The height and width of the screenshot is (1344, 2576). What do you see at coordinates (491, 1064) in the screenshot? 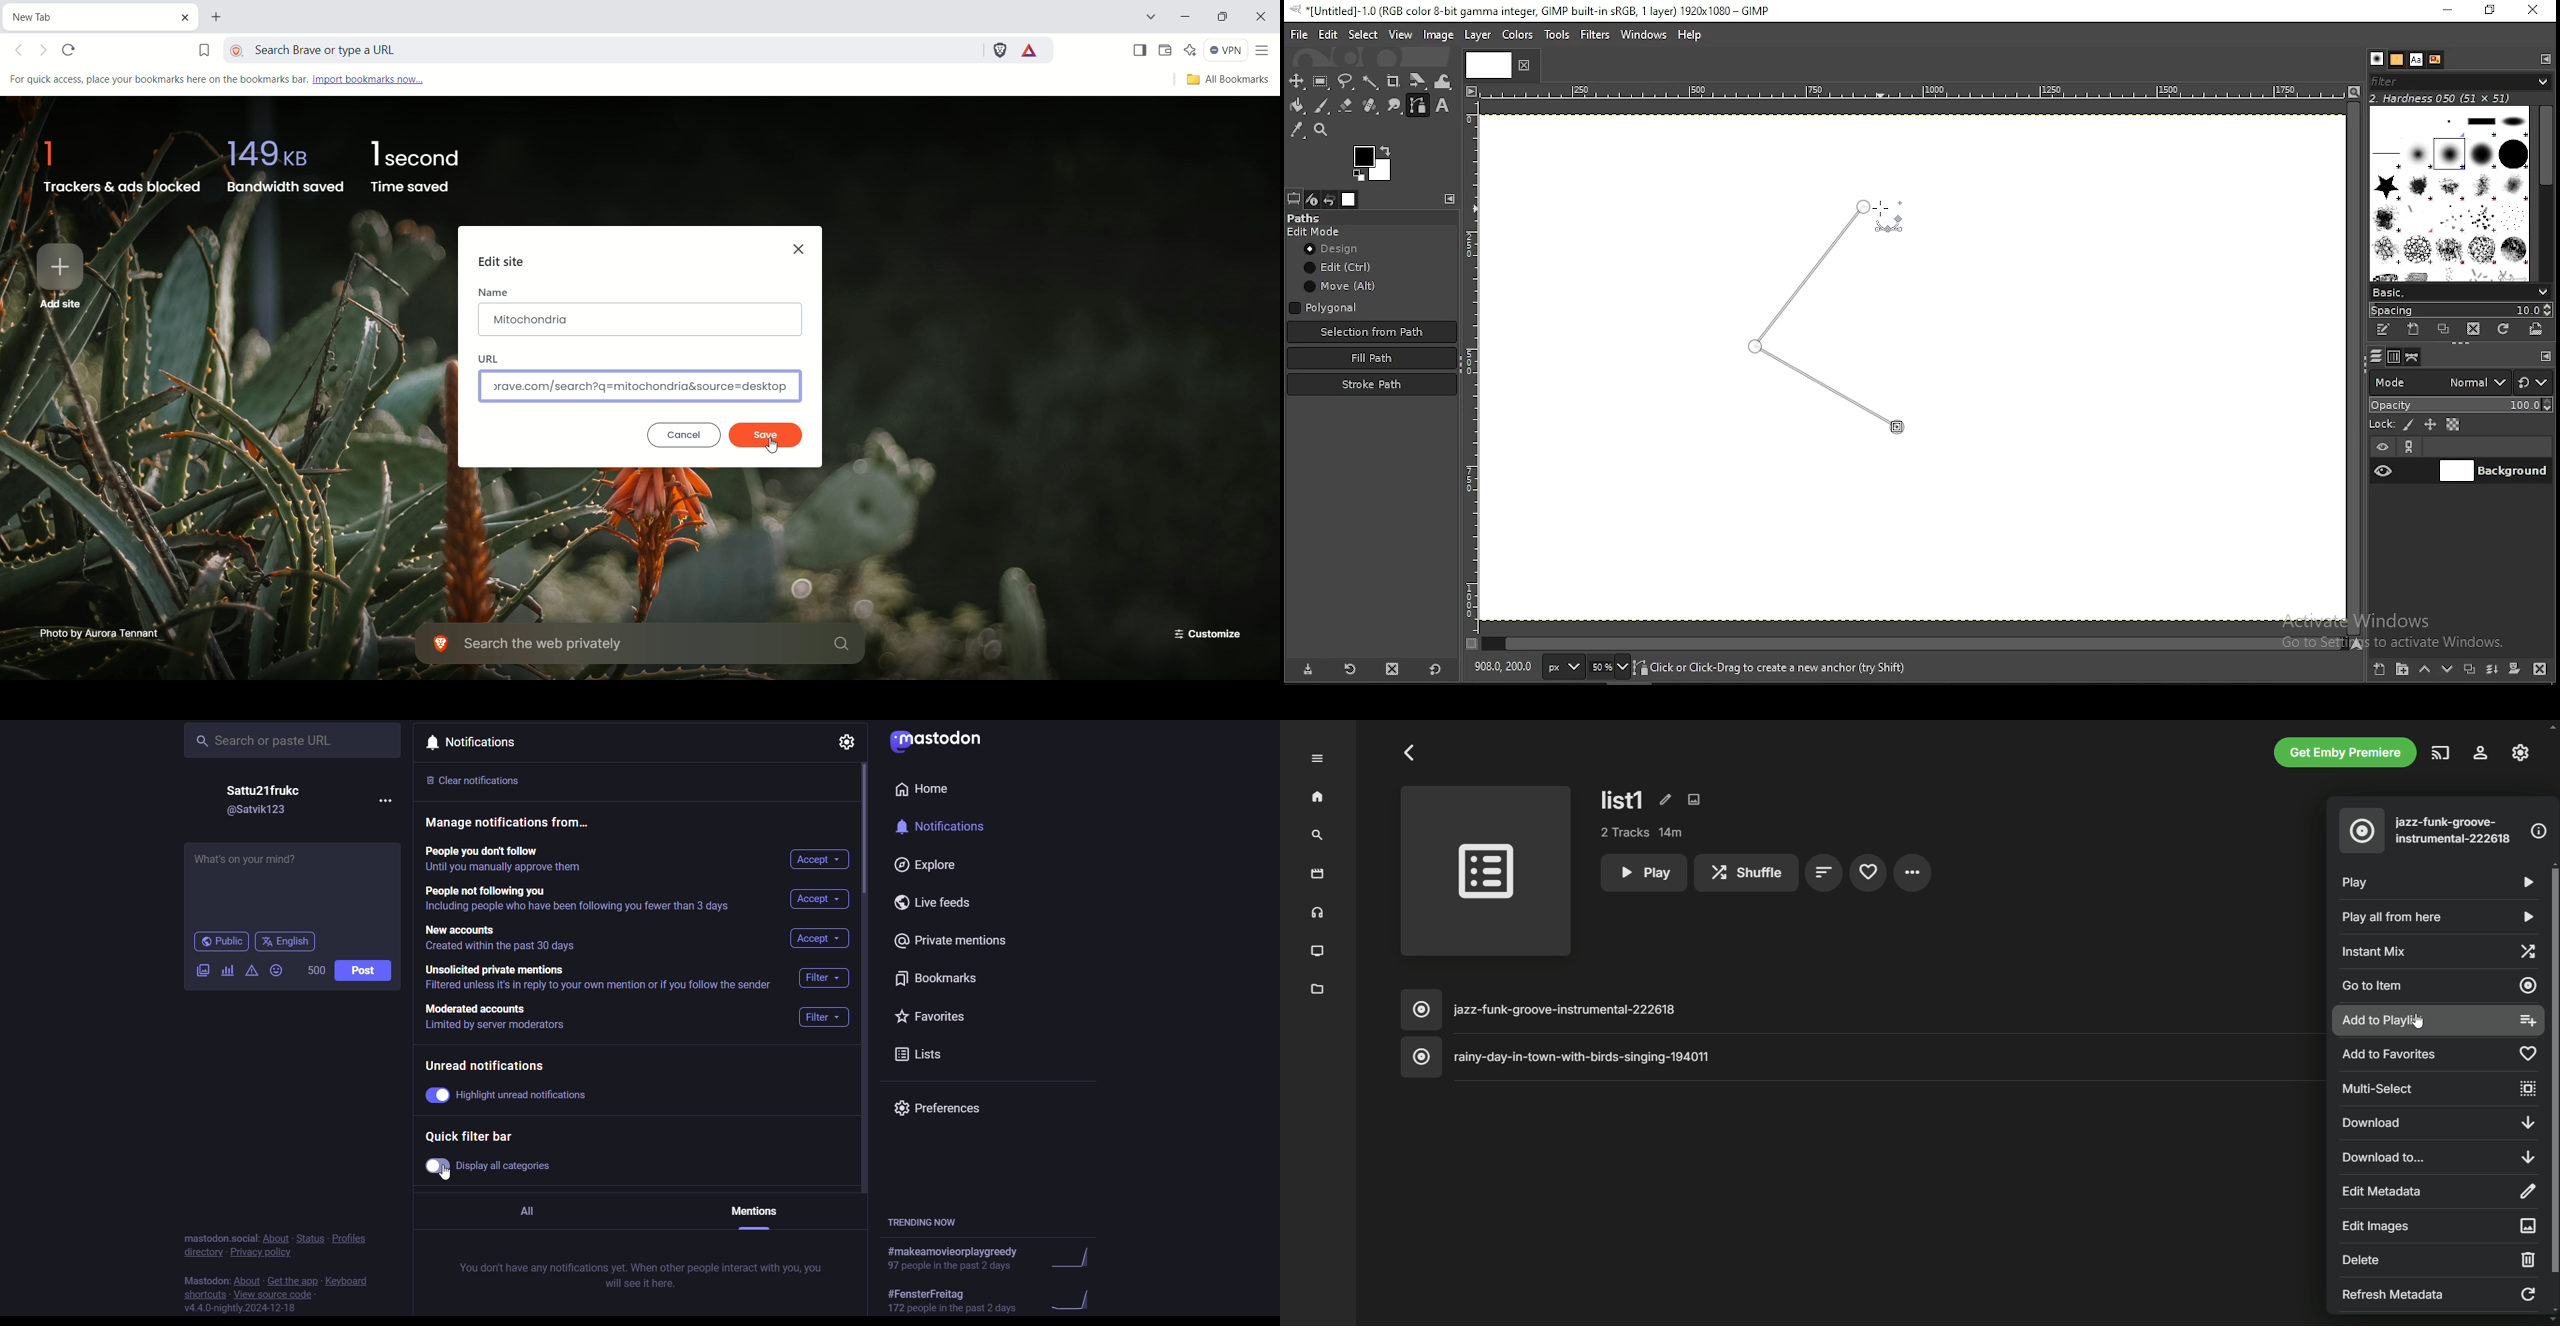
I see `Unread notifications` at bounding box center [491, 1064].